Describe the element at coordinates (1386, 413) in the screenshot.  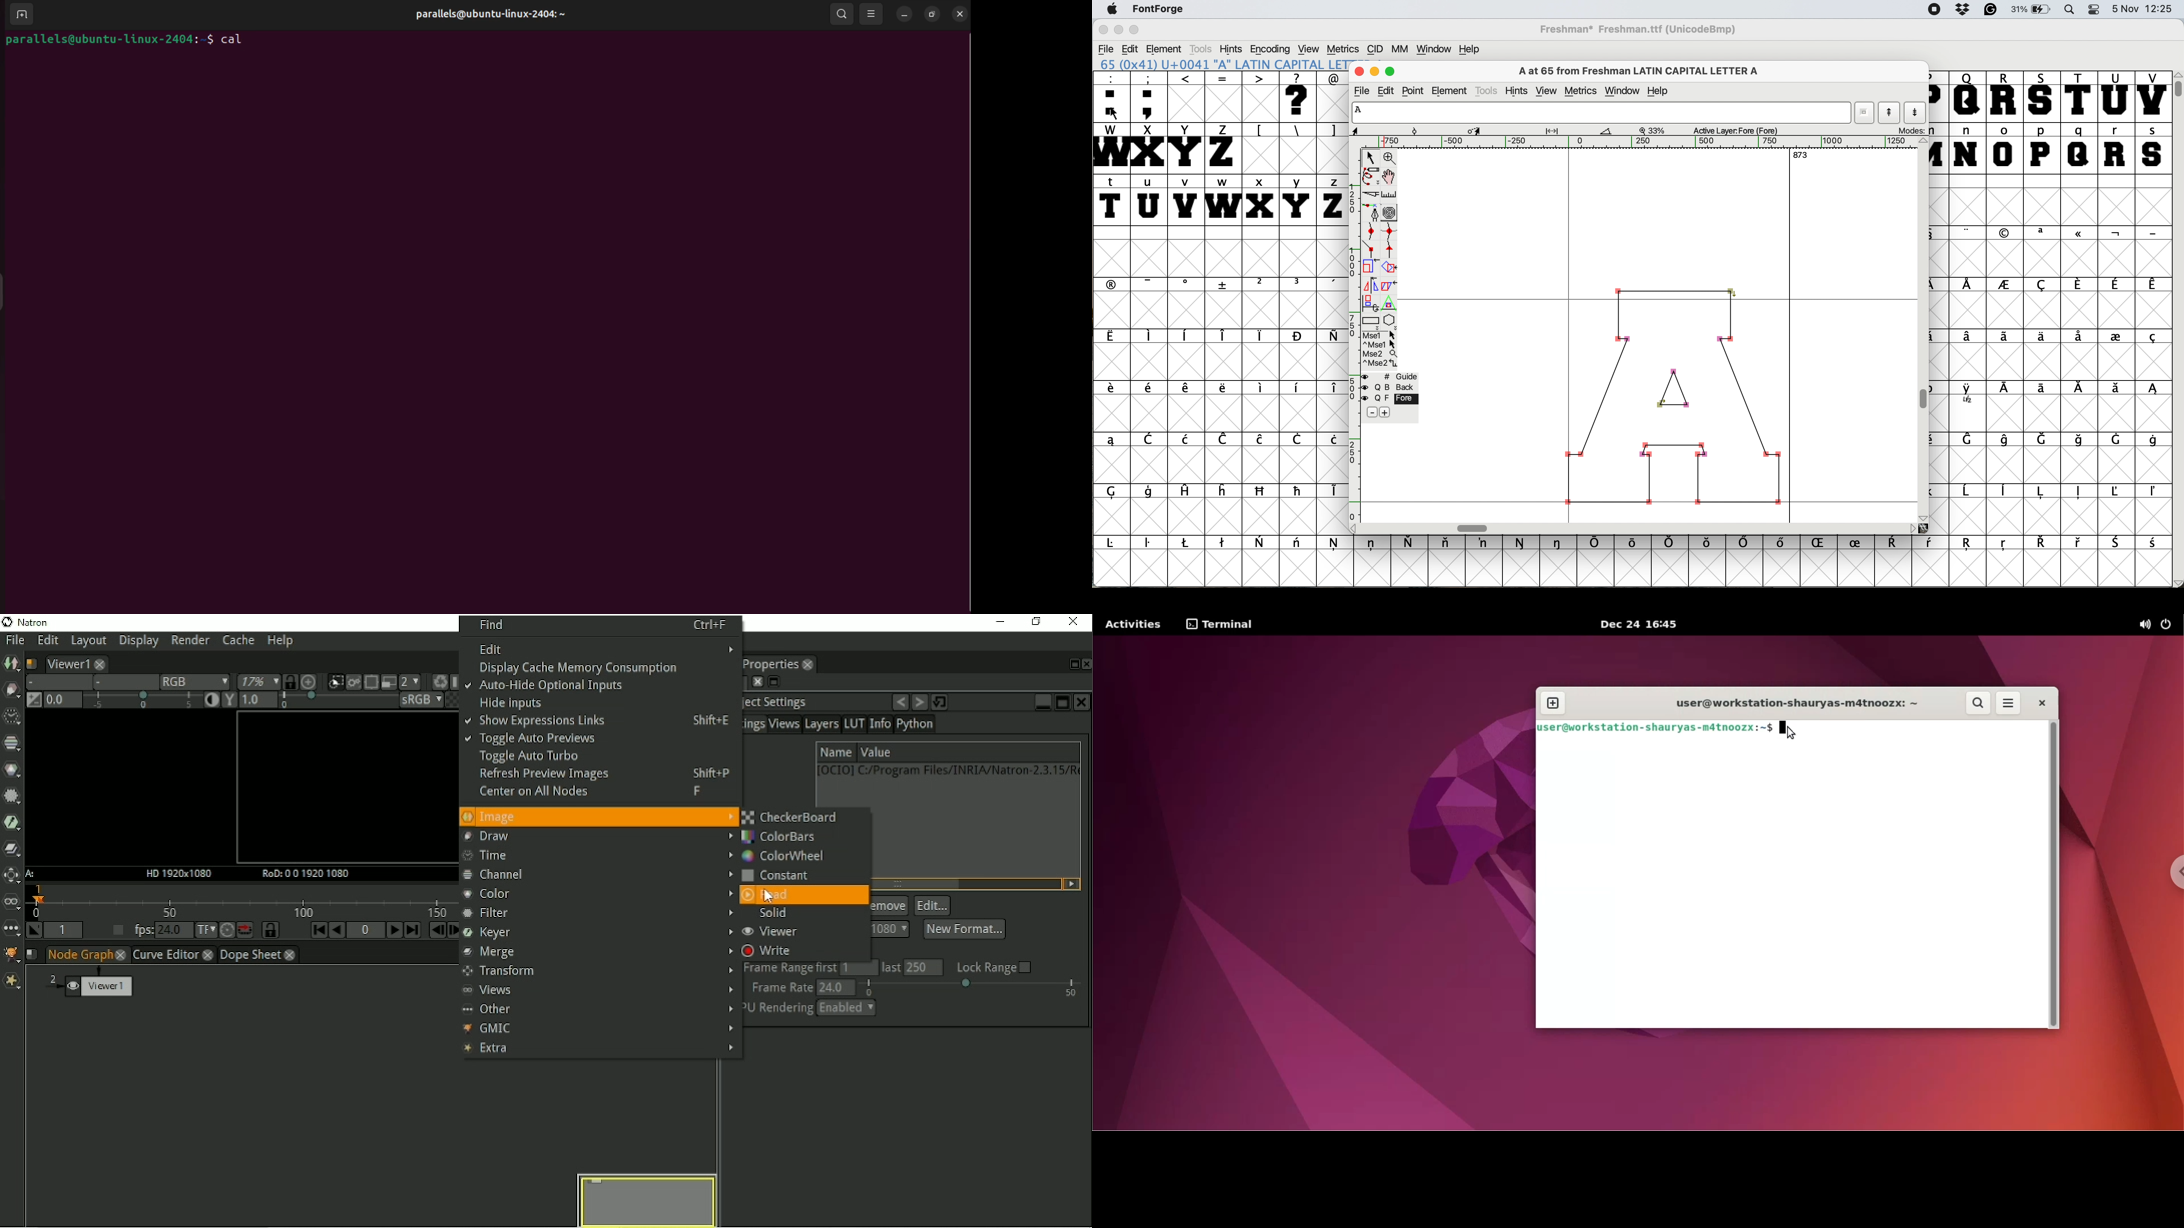
I see `add` at that location.